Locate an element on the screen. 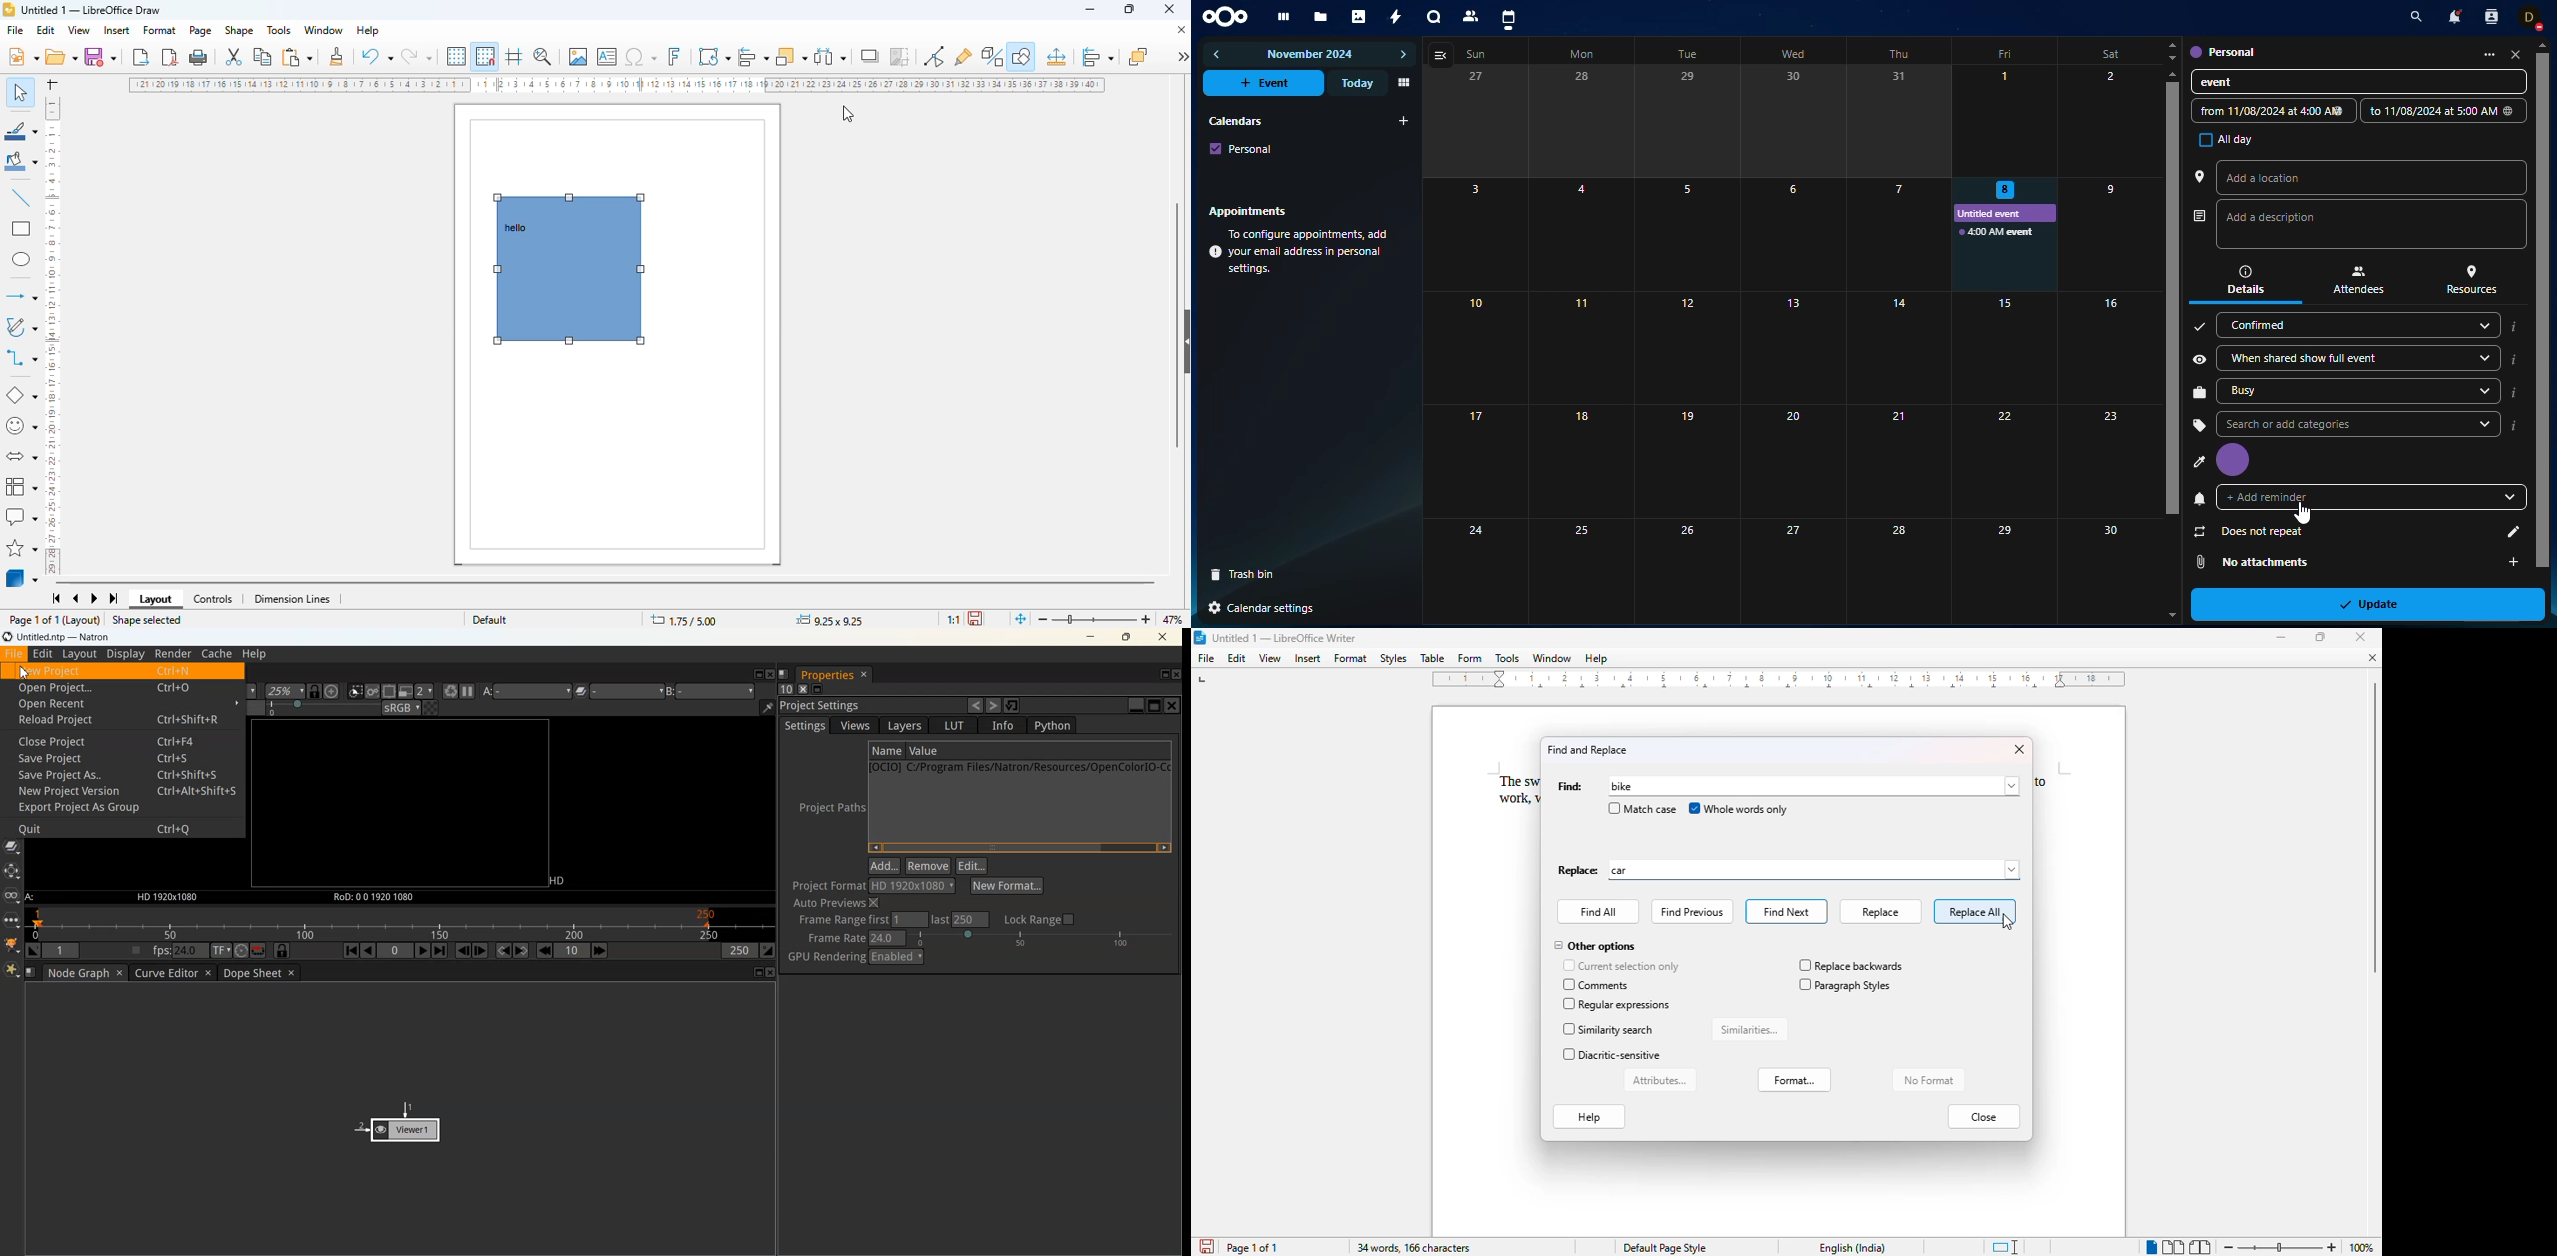 The image size is (2576, 1260). Close node graph is located at coordinates (120, 973).